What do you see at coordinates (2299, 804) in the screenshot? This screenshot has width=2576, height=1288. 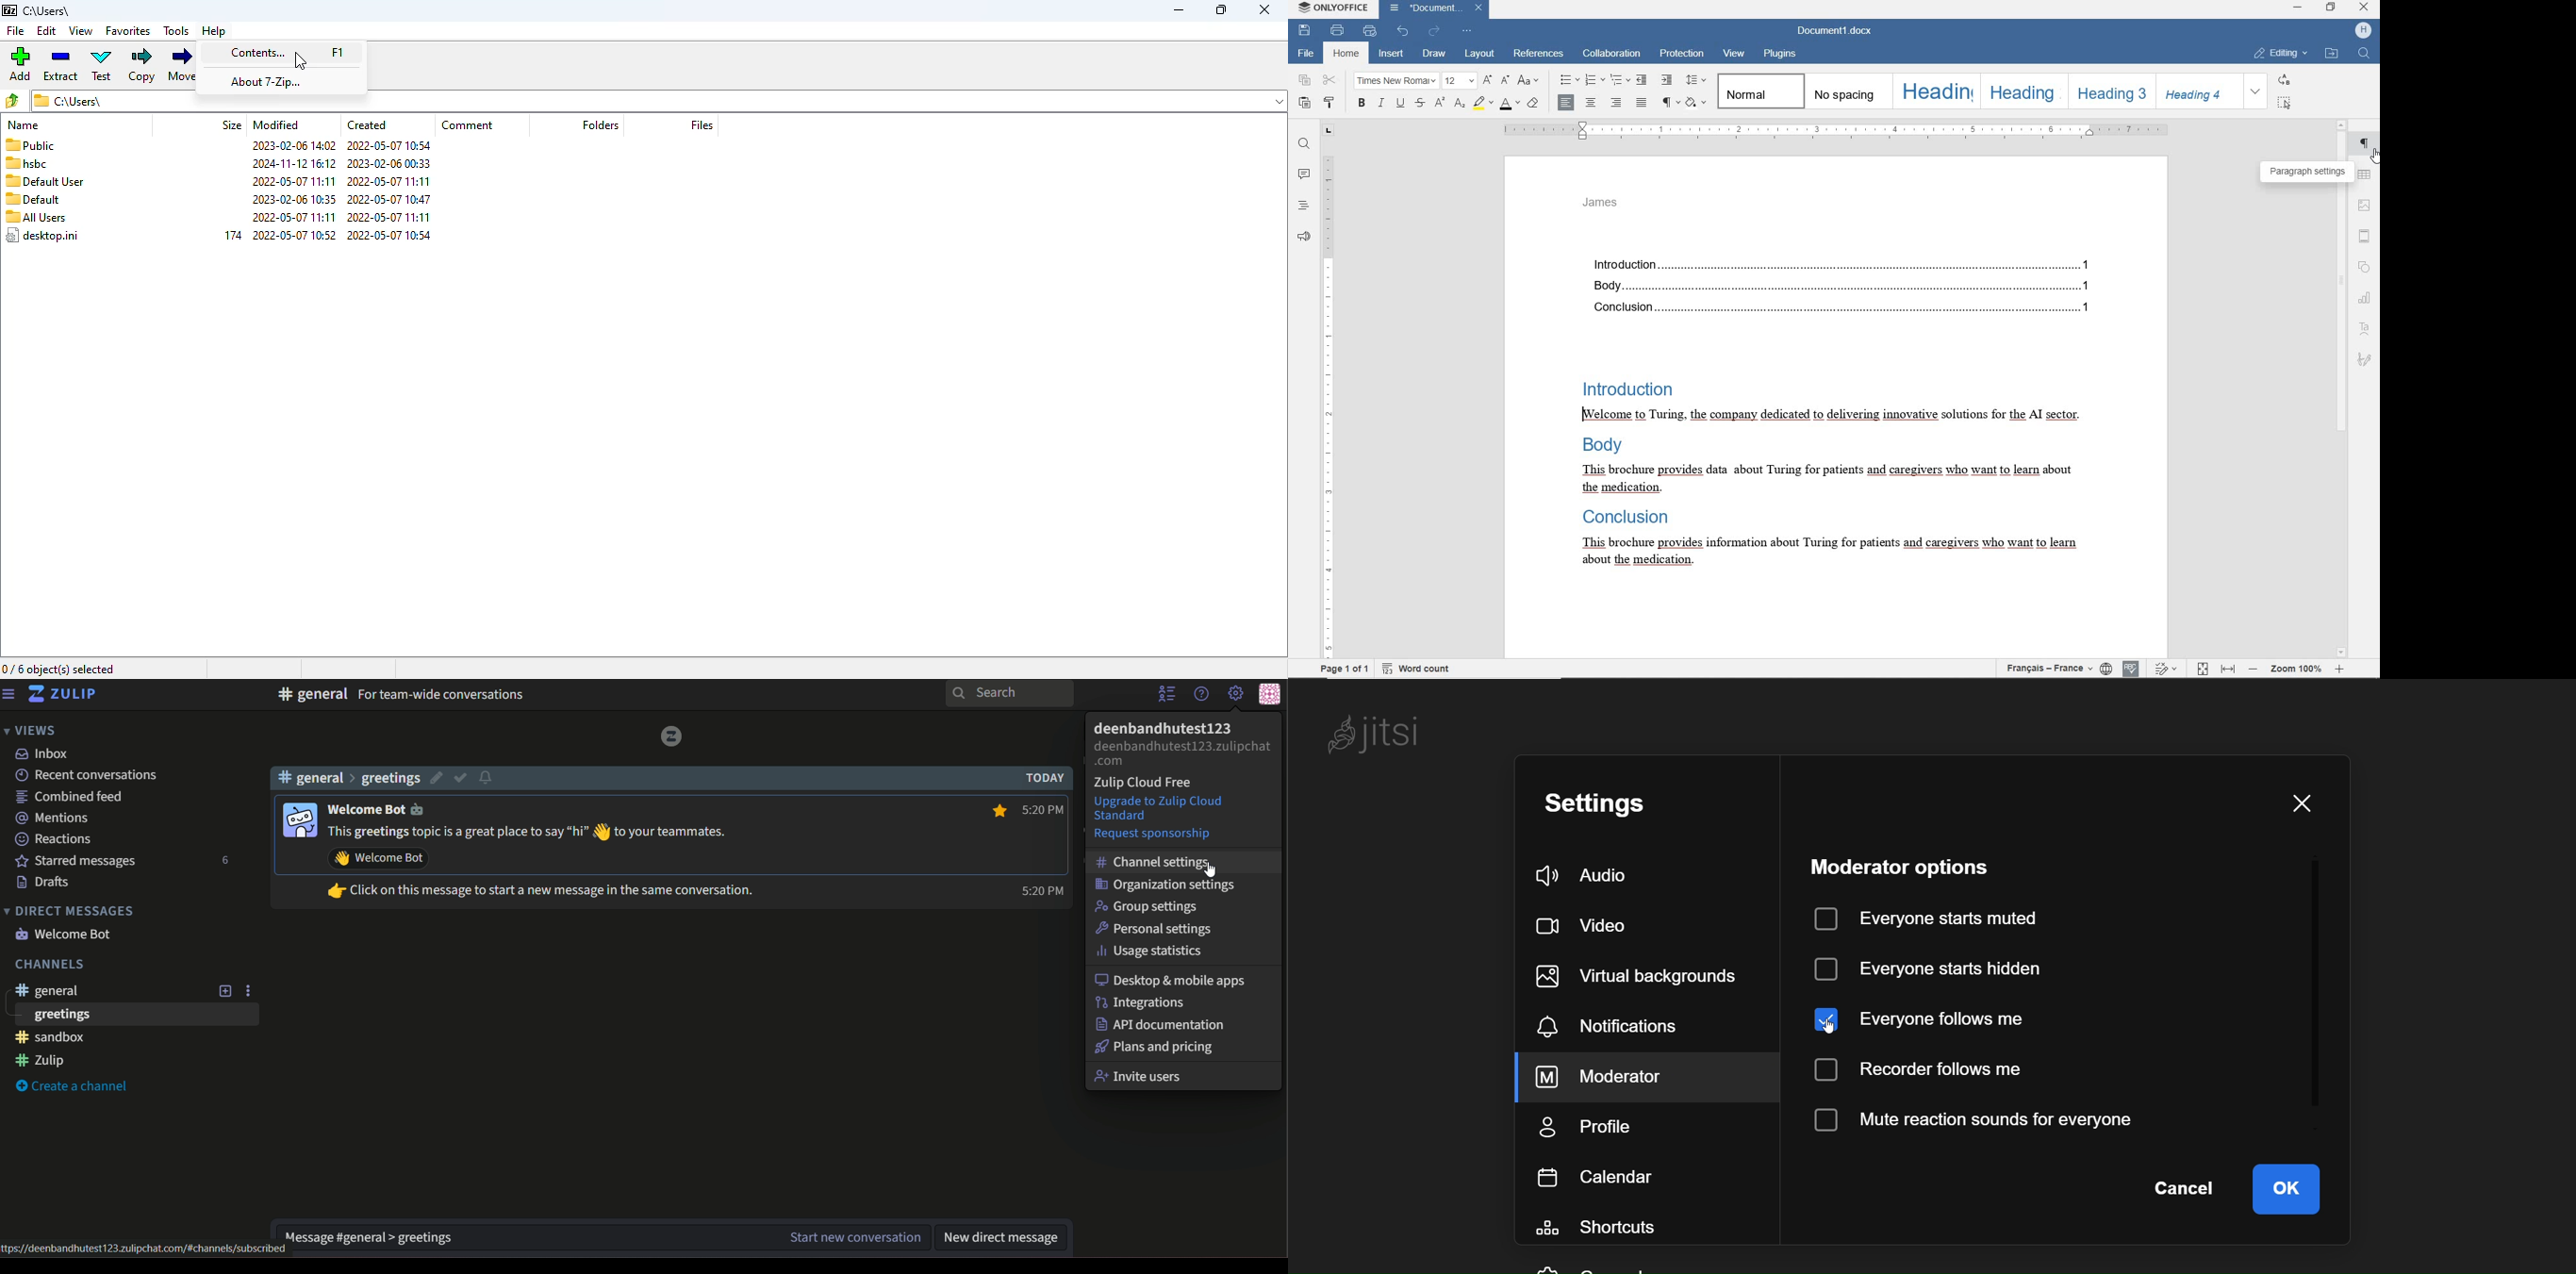 I see `close window` at bounding box center [2299, 804].